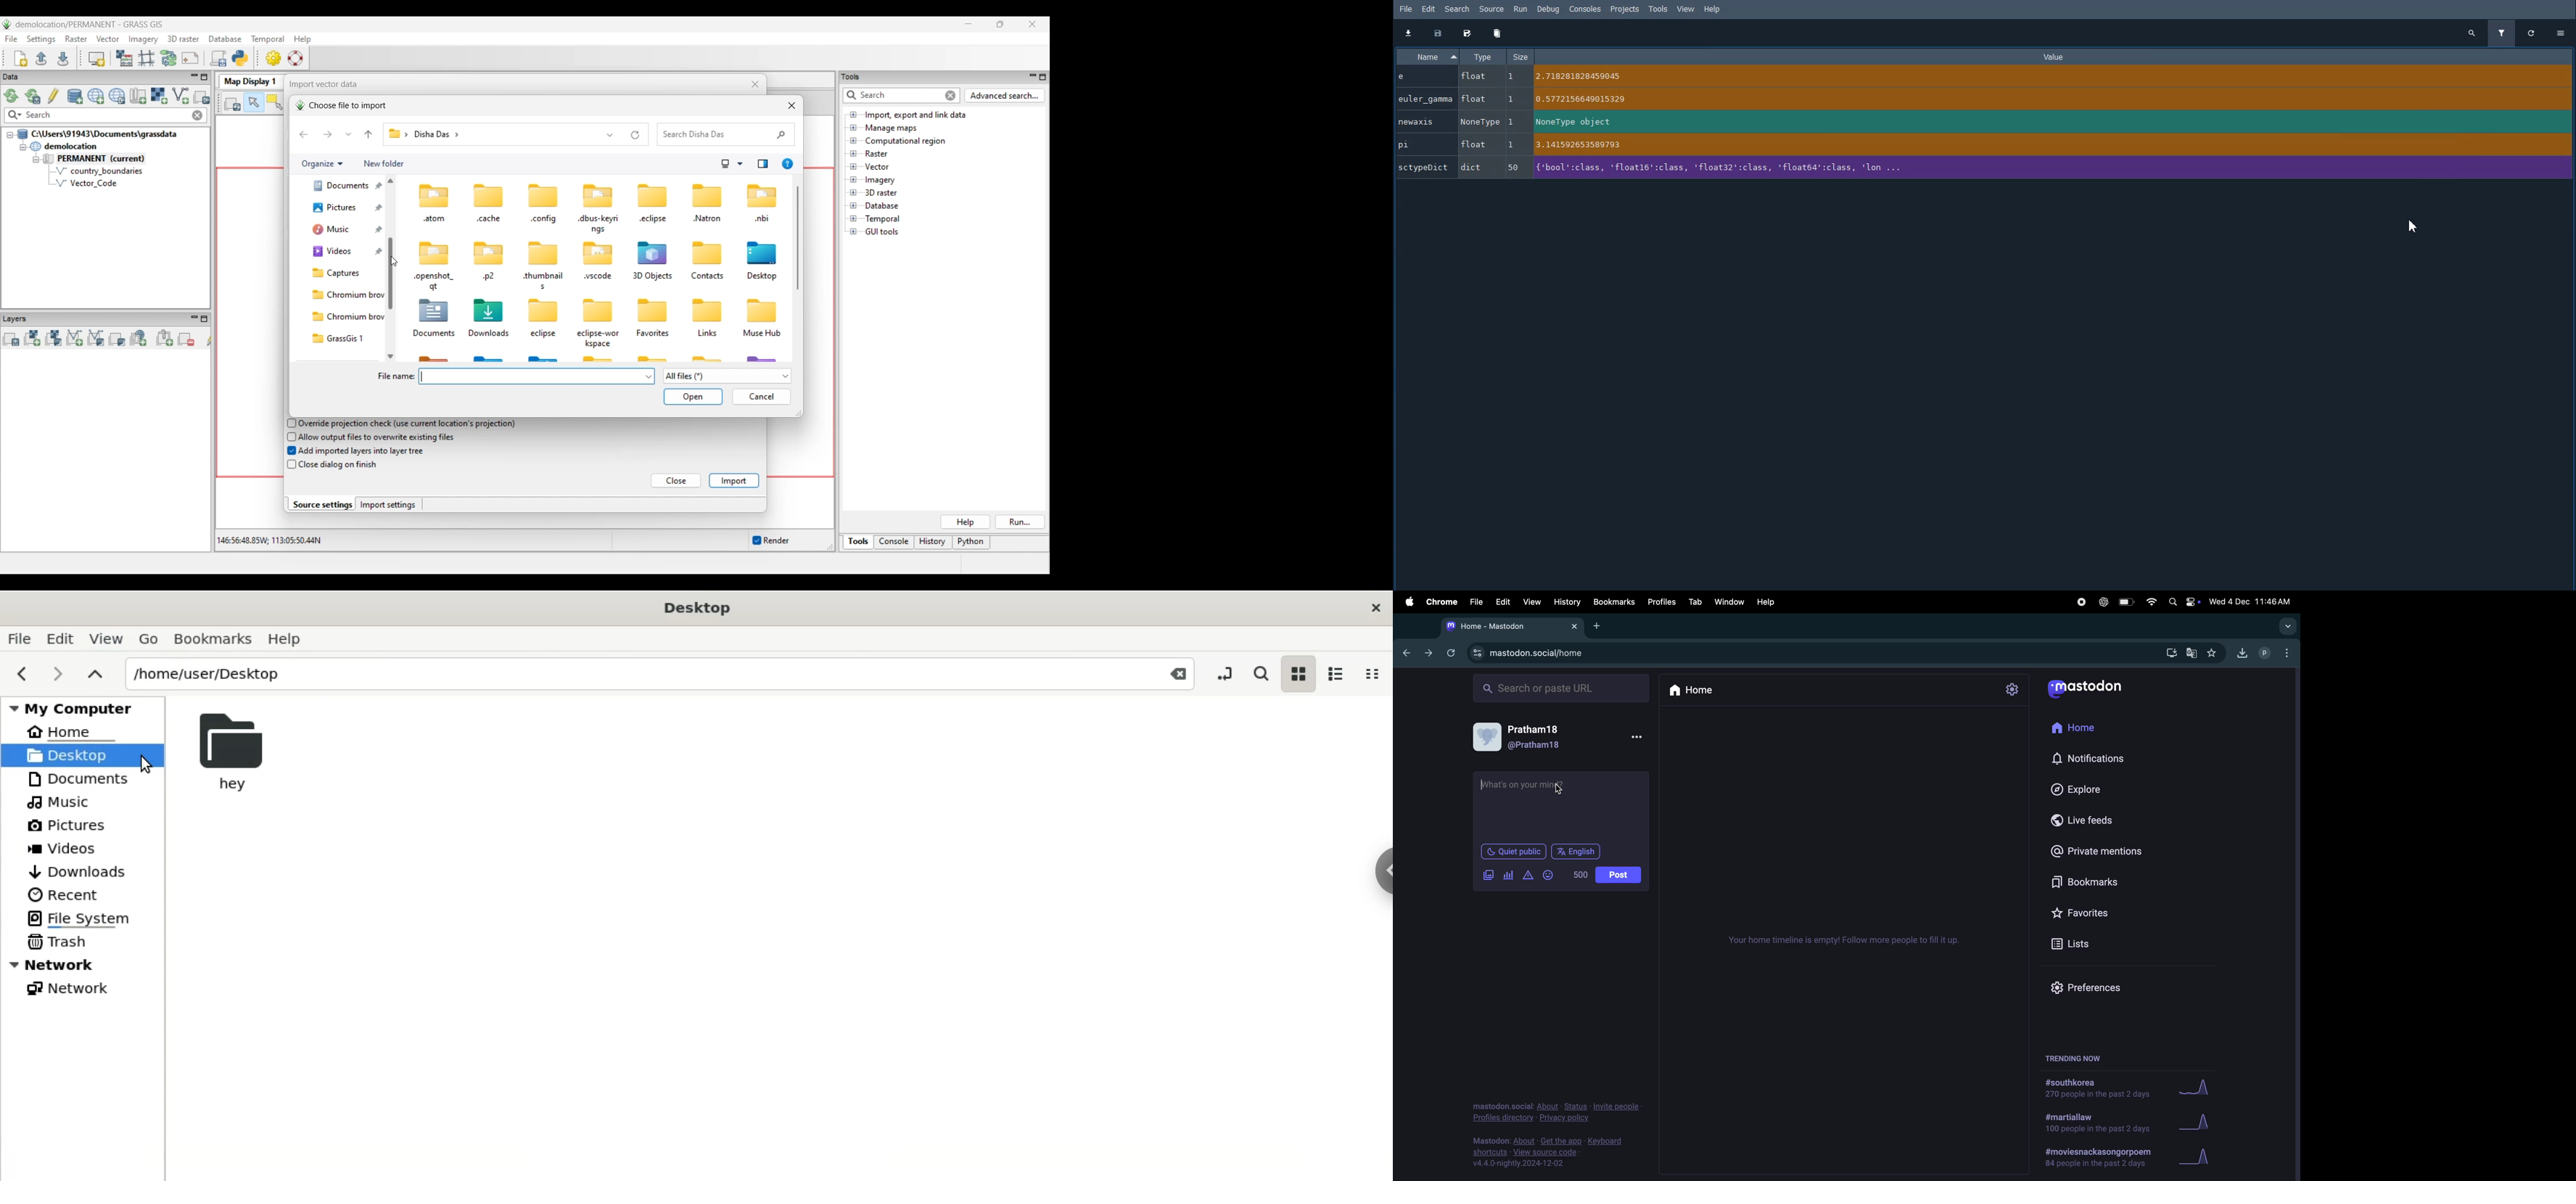 This screenshot has height=1204, width=2576. Describe the element at coordinates (1493, 9) in the screenshot. I see `Source` at that location.